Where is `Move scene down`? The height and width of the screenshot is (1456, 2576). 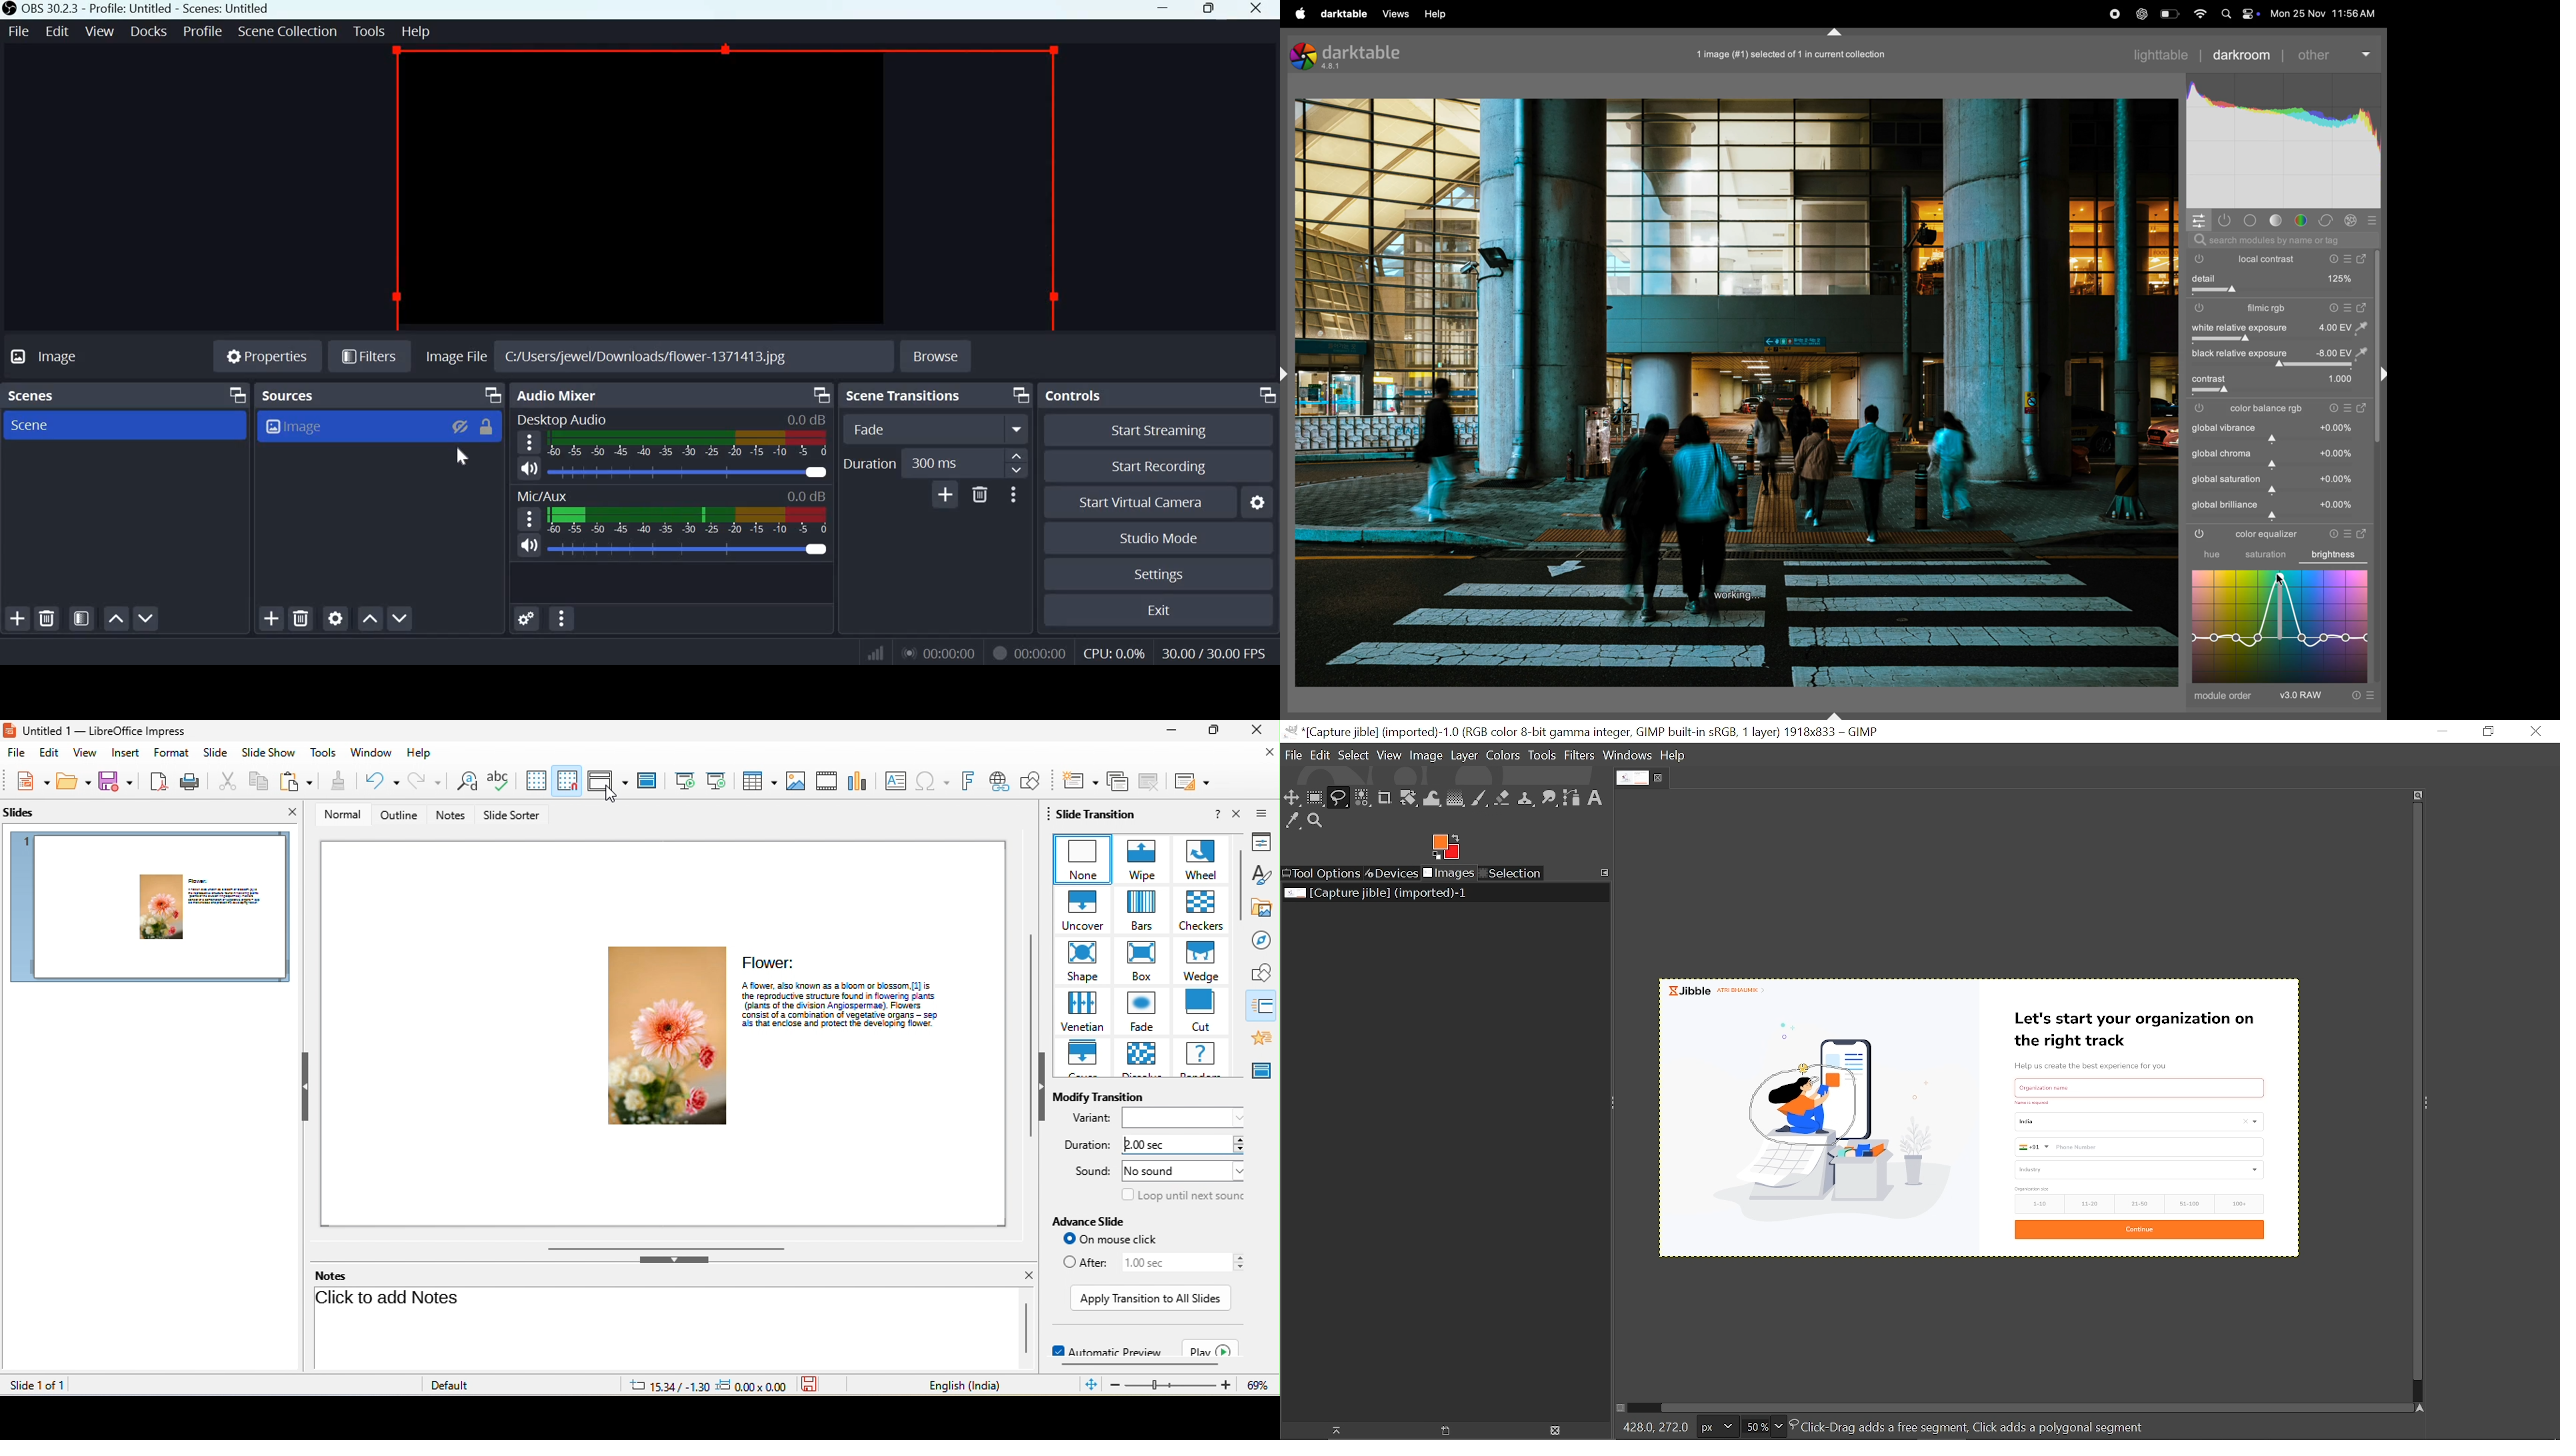 Move scene down is located at coordinates (146, 619).